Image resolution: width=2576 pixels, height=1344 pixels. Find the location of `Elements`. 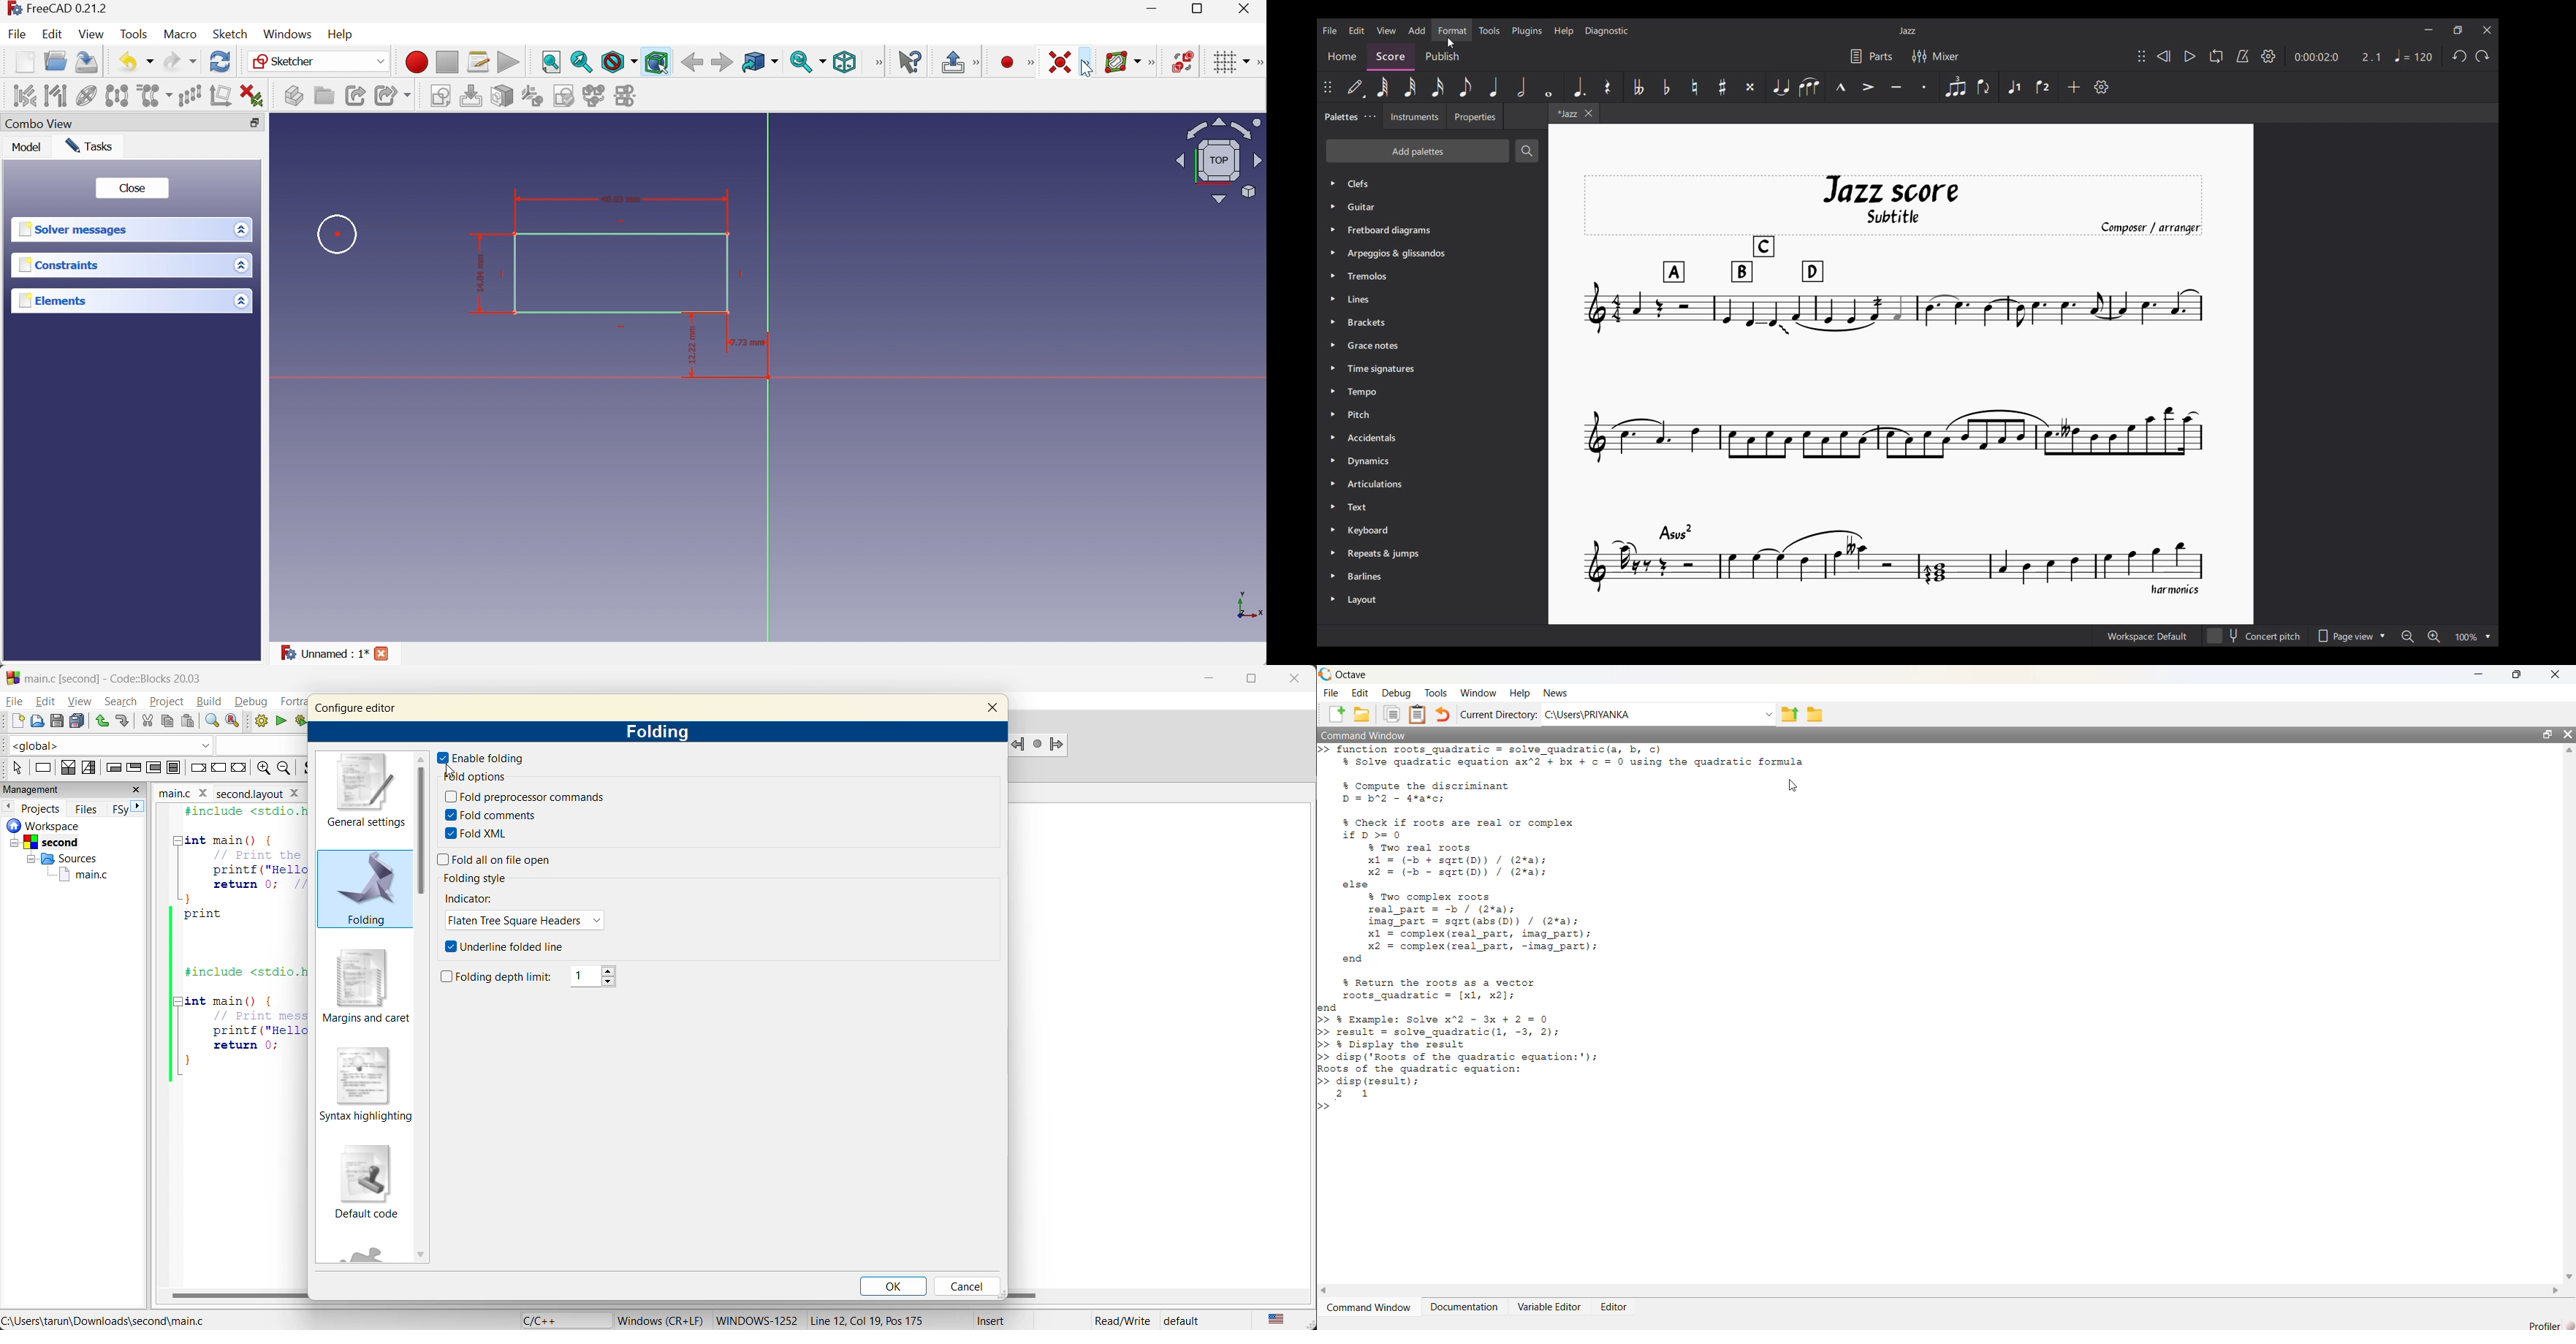

Elements is located at coordinates (57, 300).